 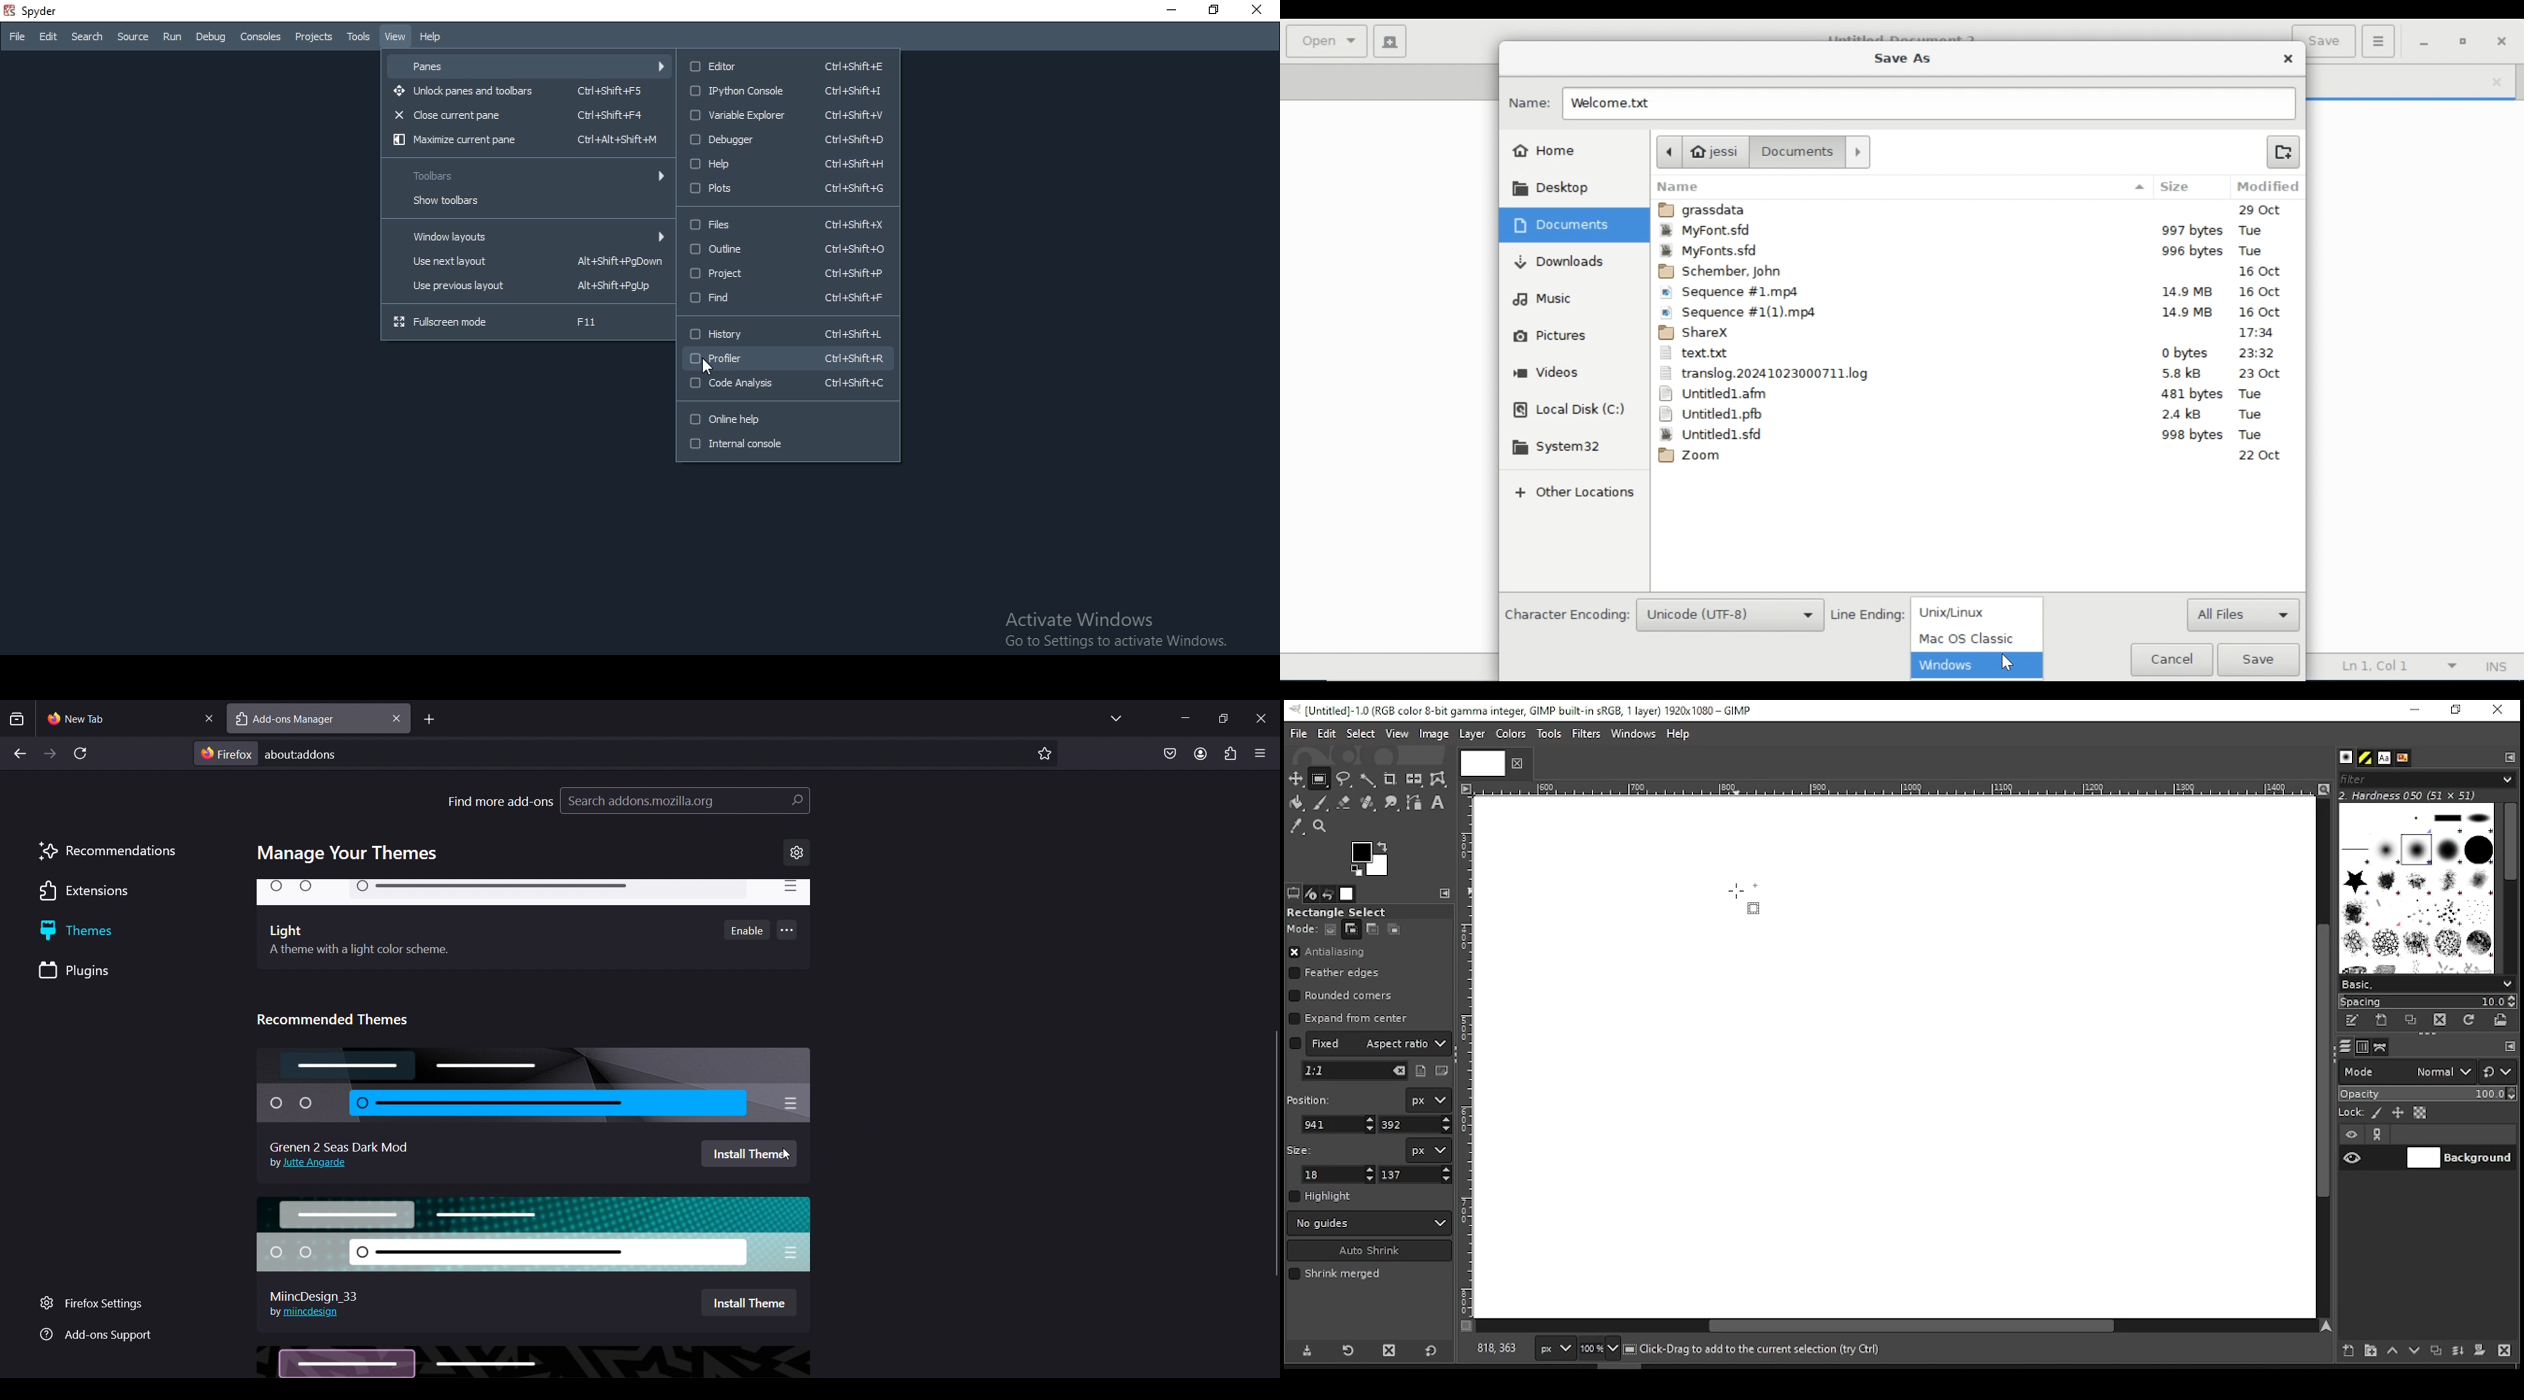 What do you see at coordinates (1547, 335) in the screenshot?
I see `Pictures` at bounding box center [1547, 335].